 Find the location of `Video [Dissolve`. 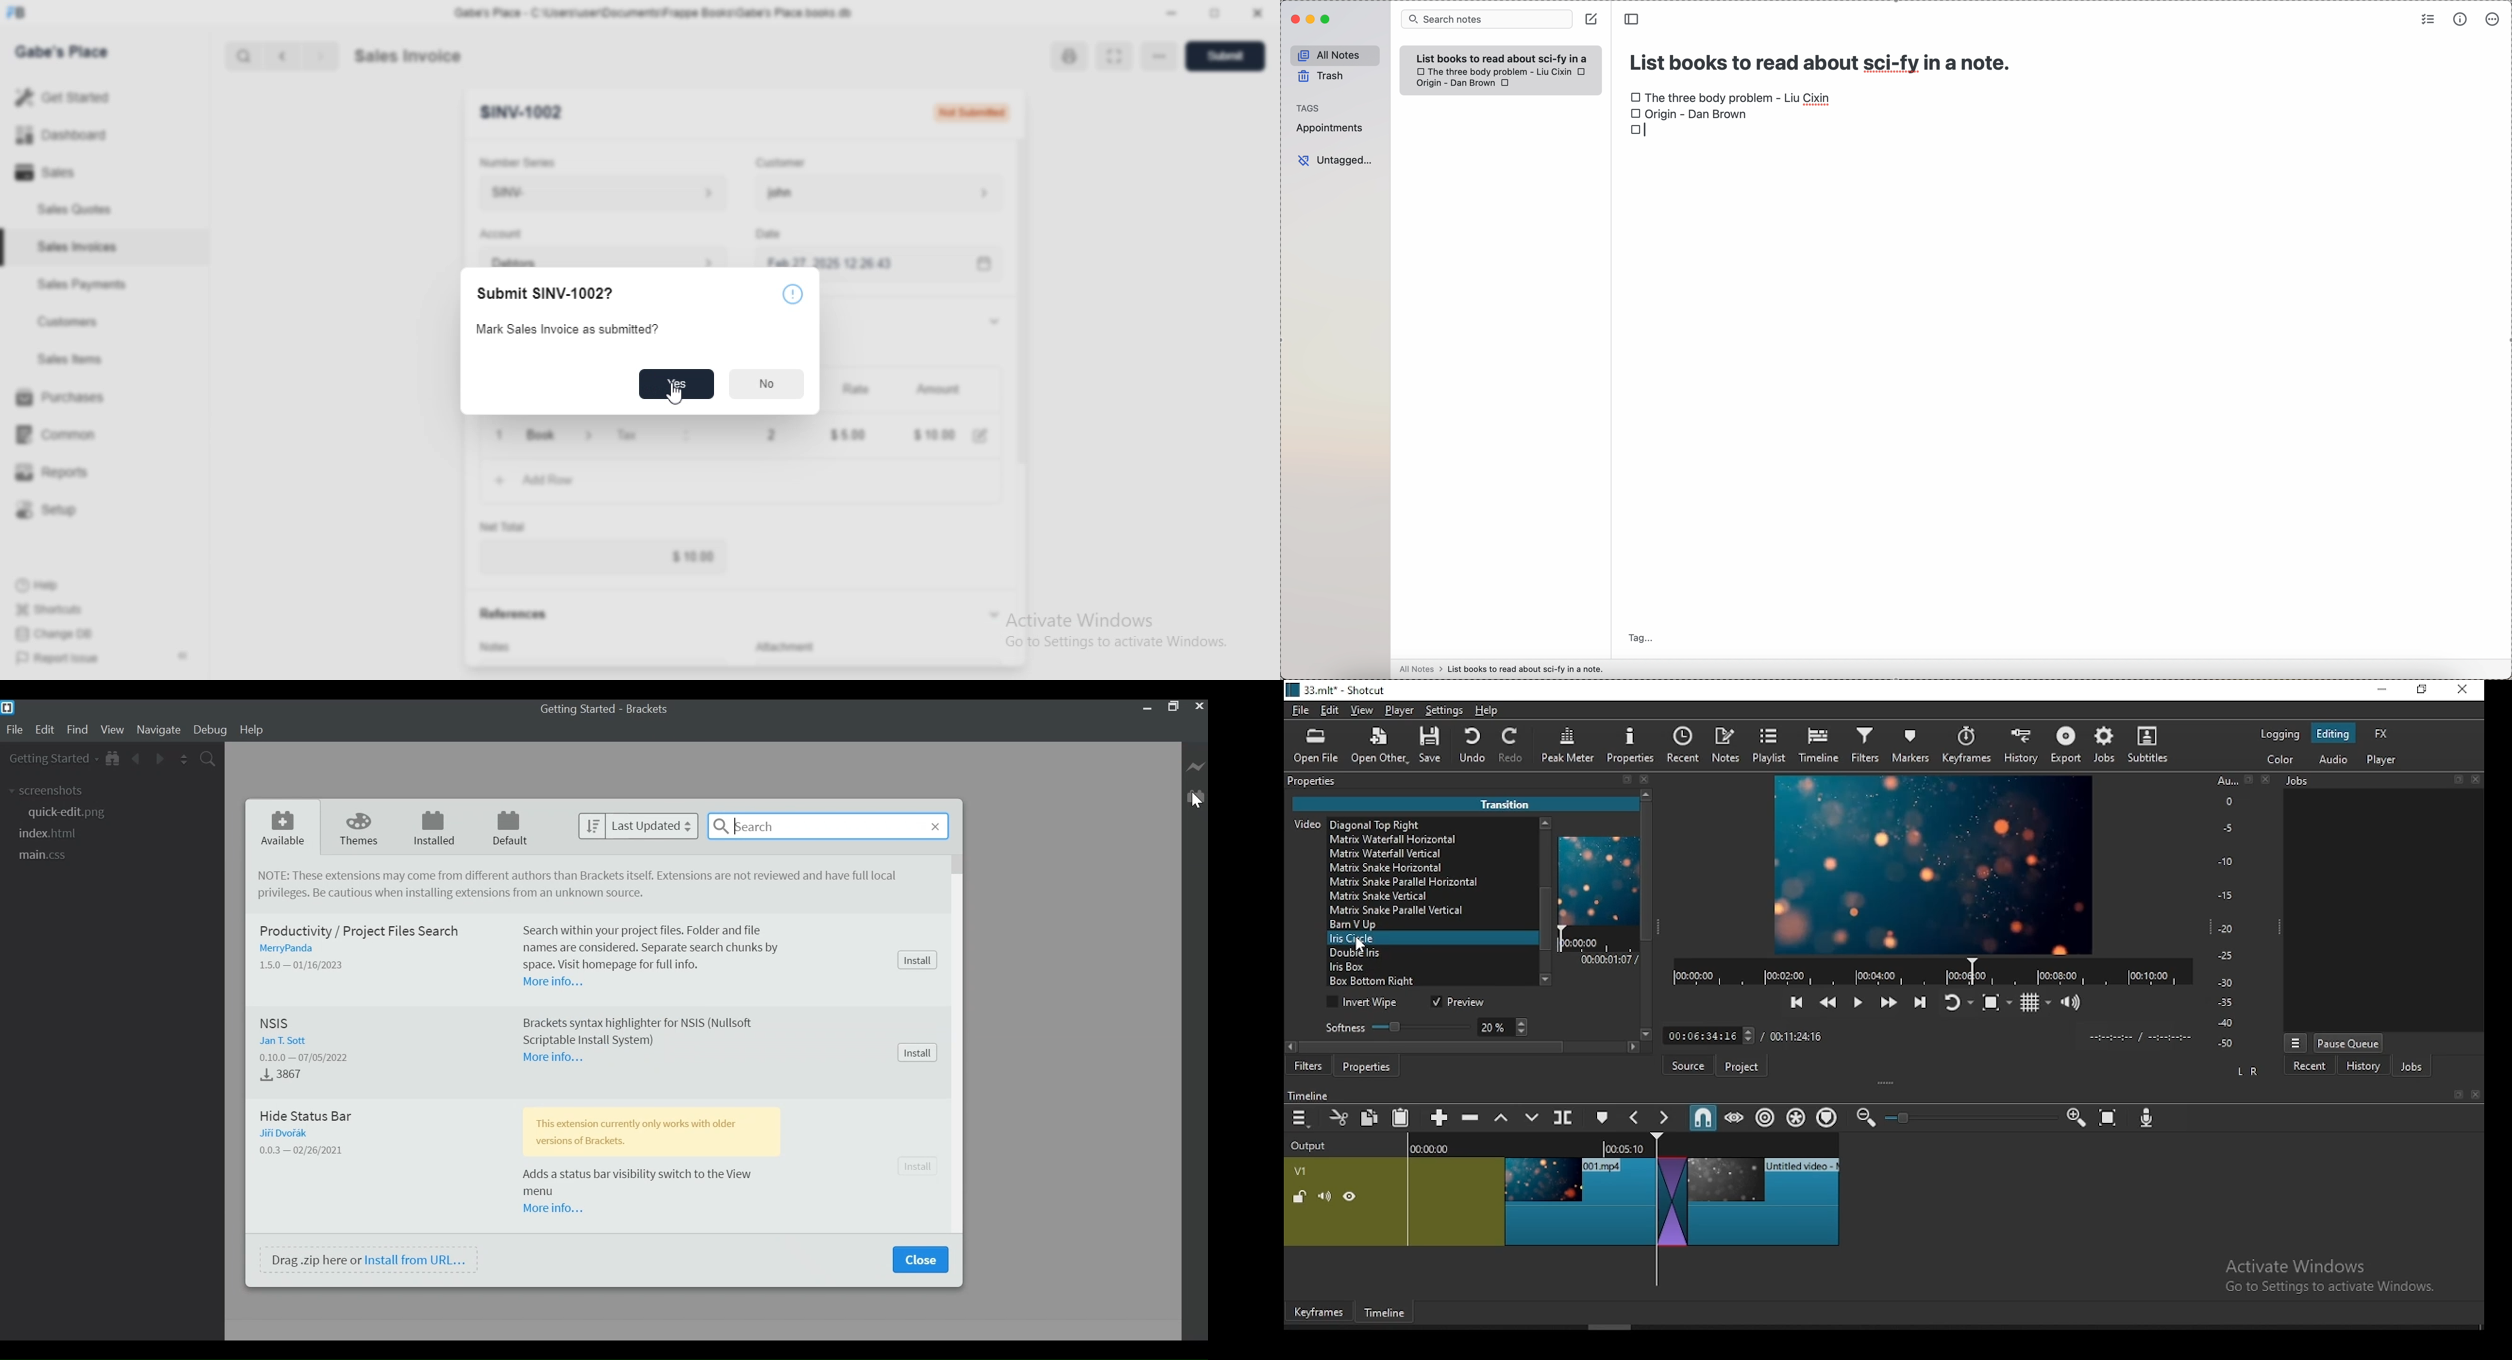

Video [Dissolve is located at coordinates (1361, 823).